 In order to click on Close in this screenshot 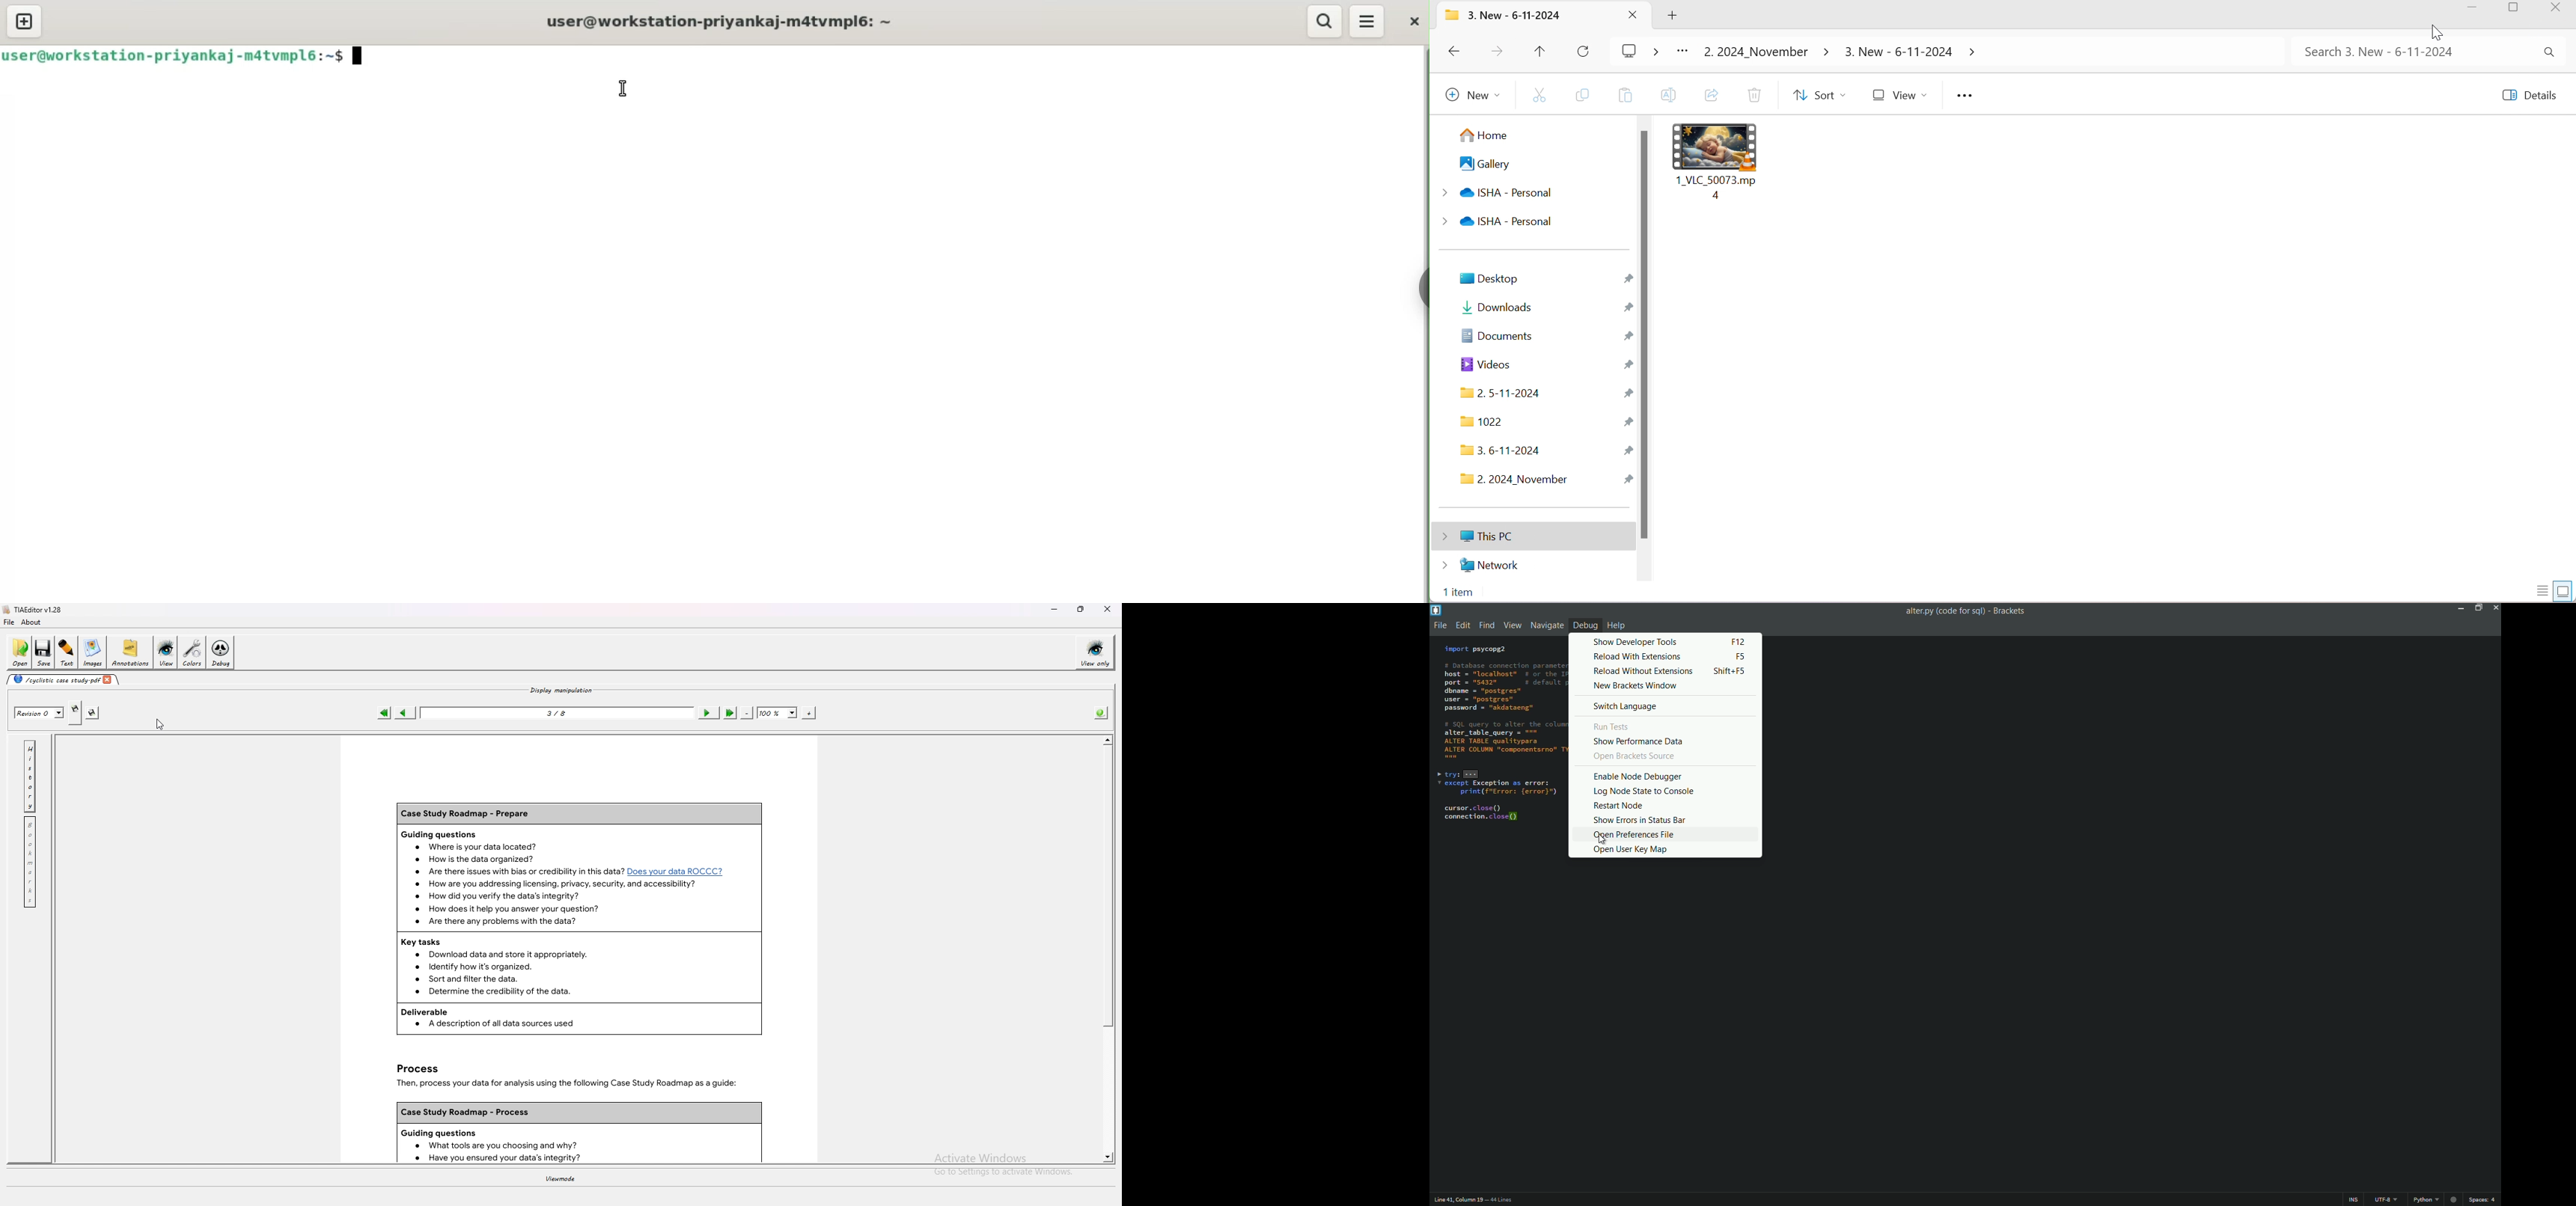, I will do `click(2559, 8)`.